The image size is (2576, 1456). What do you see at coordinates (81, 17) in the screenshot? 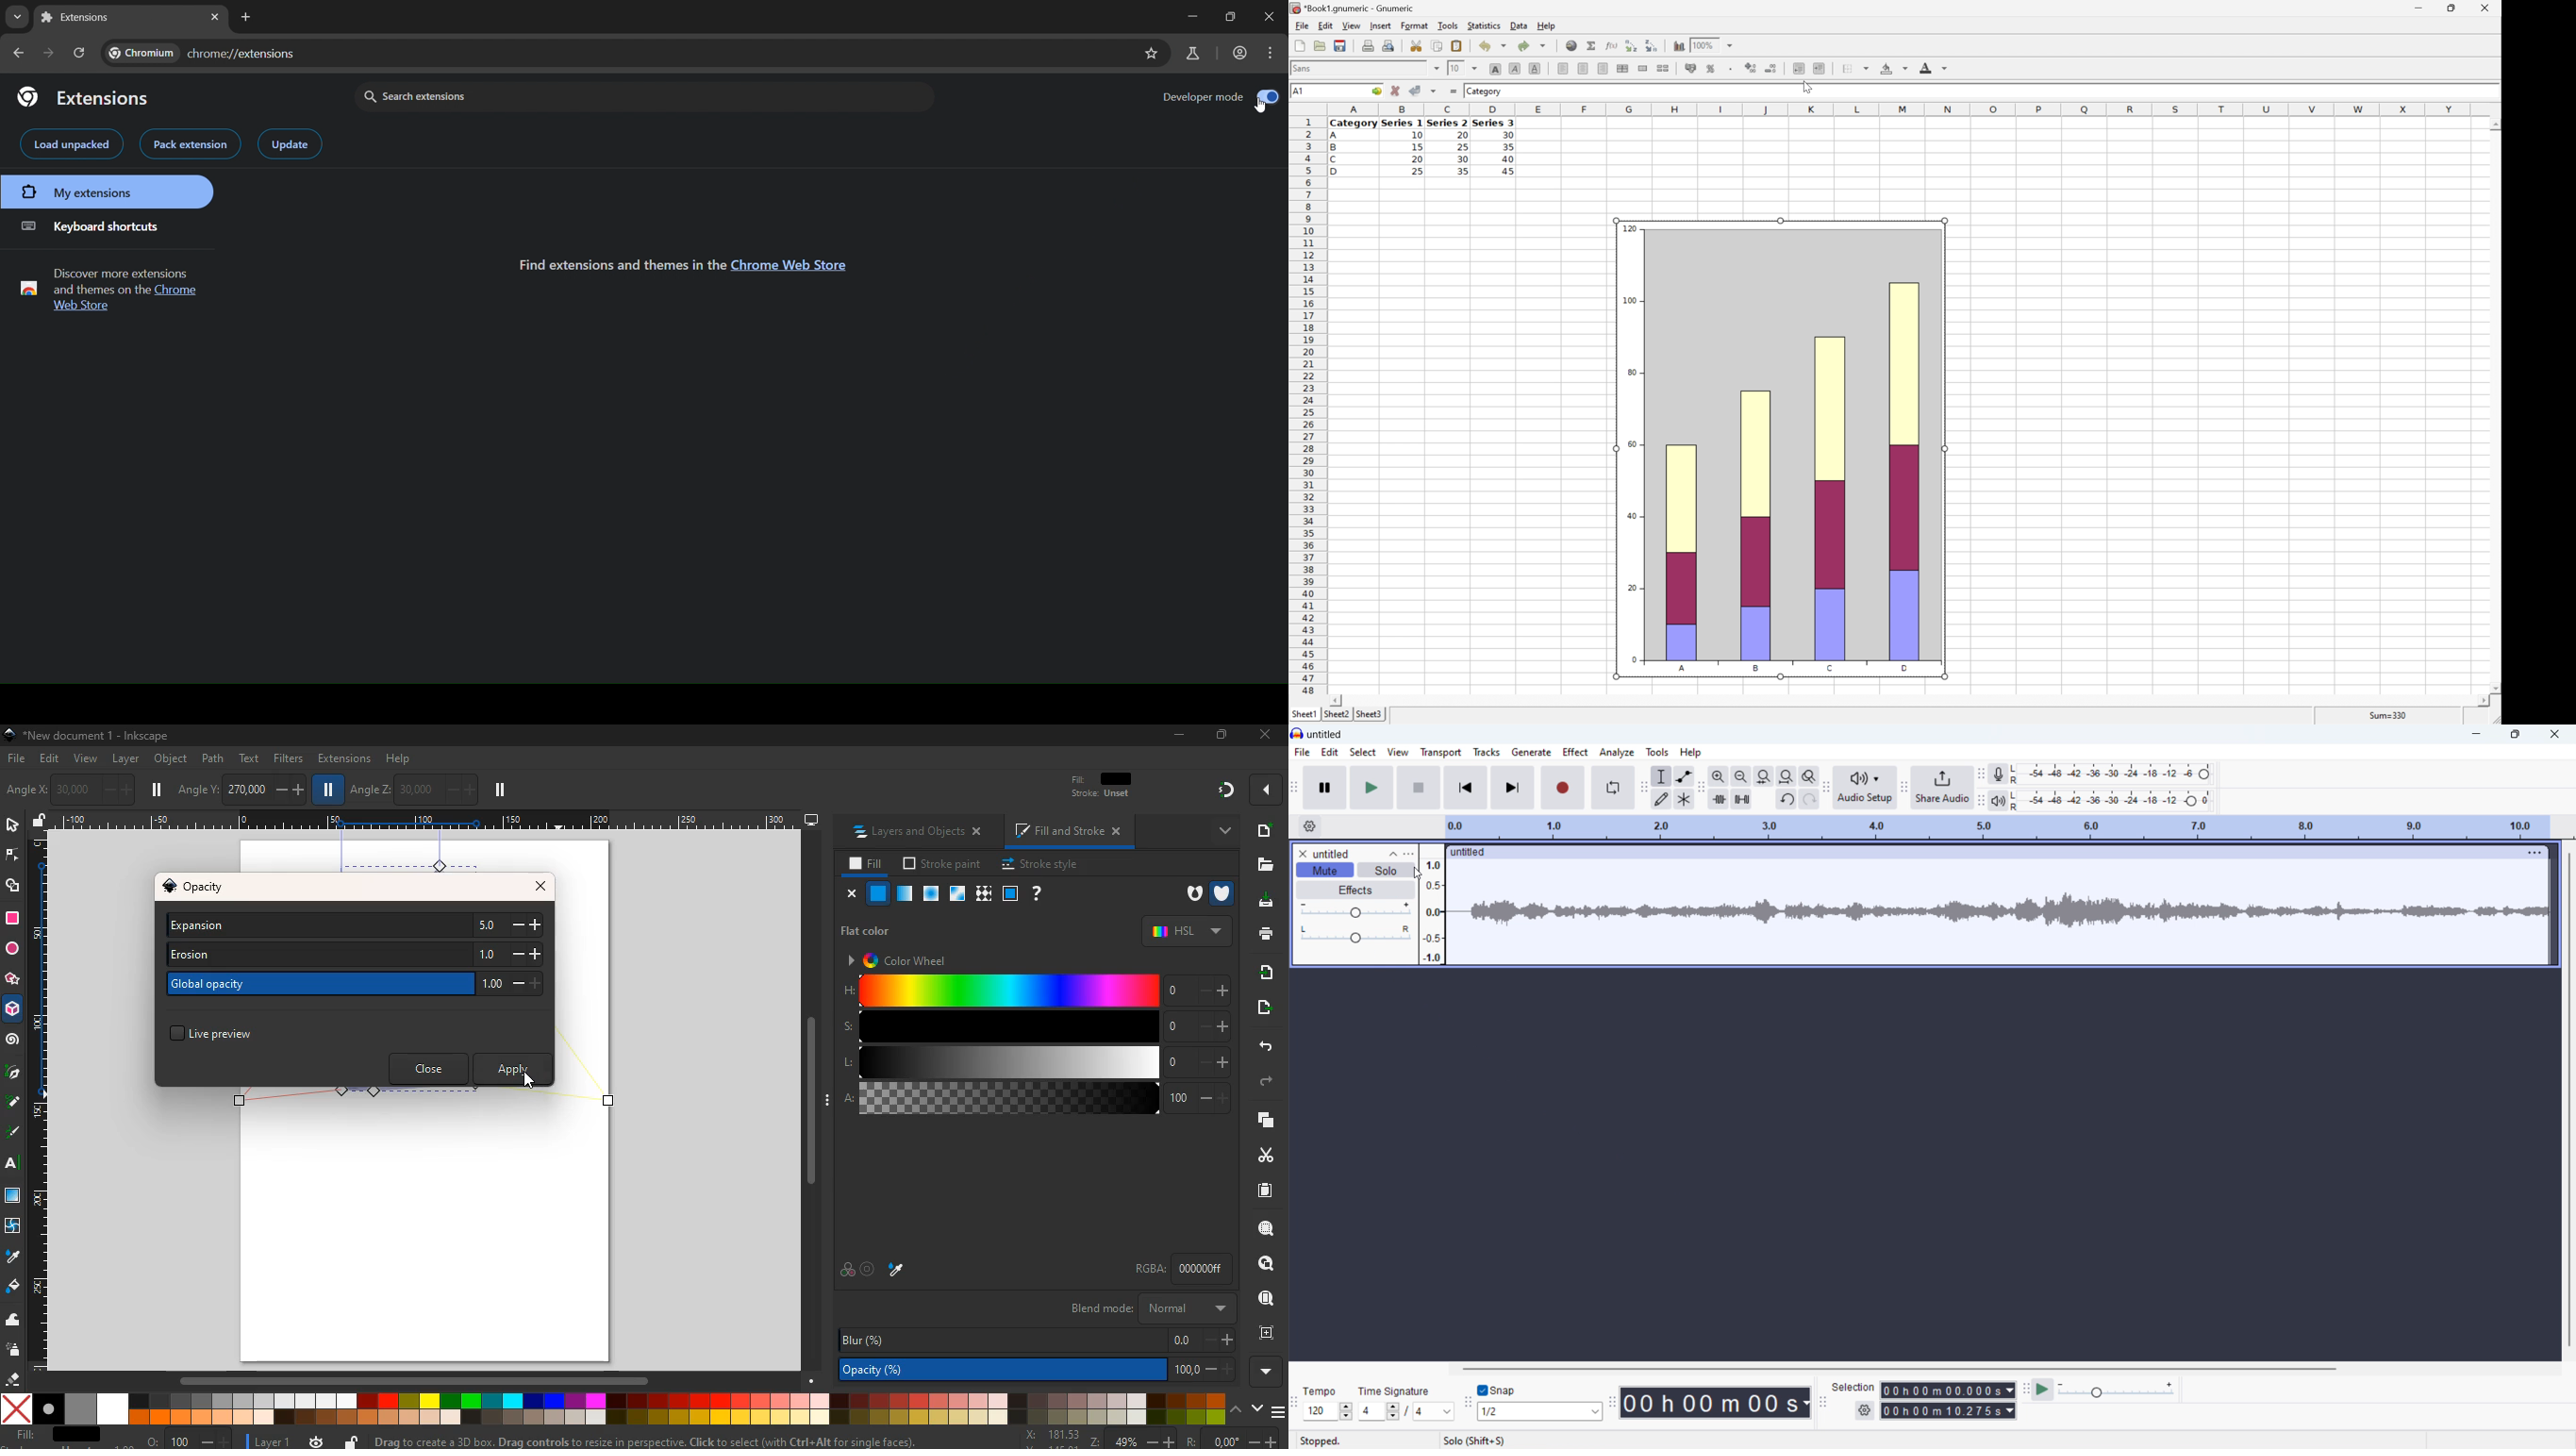
I see `current tab` at bounding box center [81, 17].